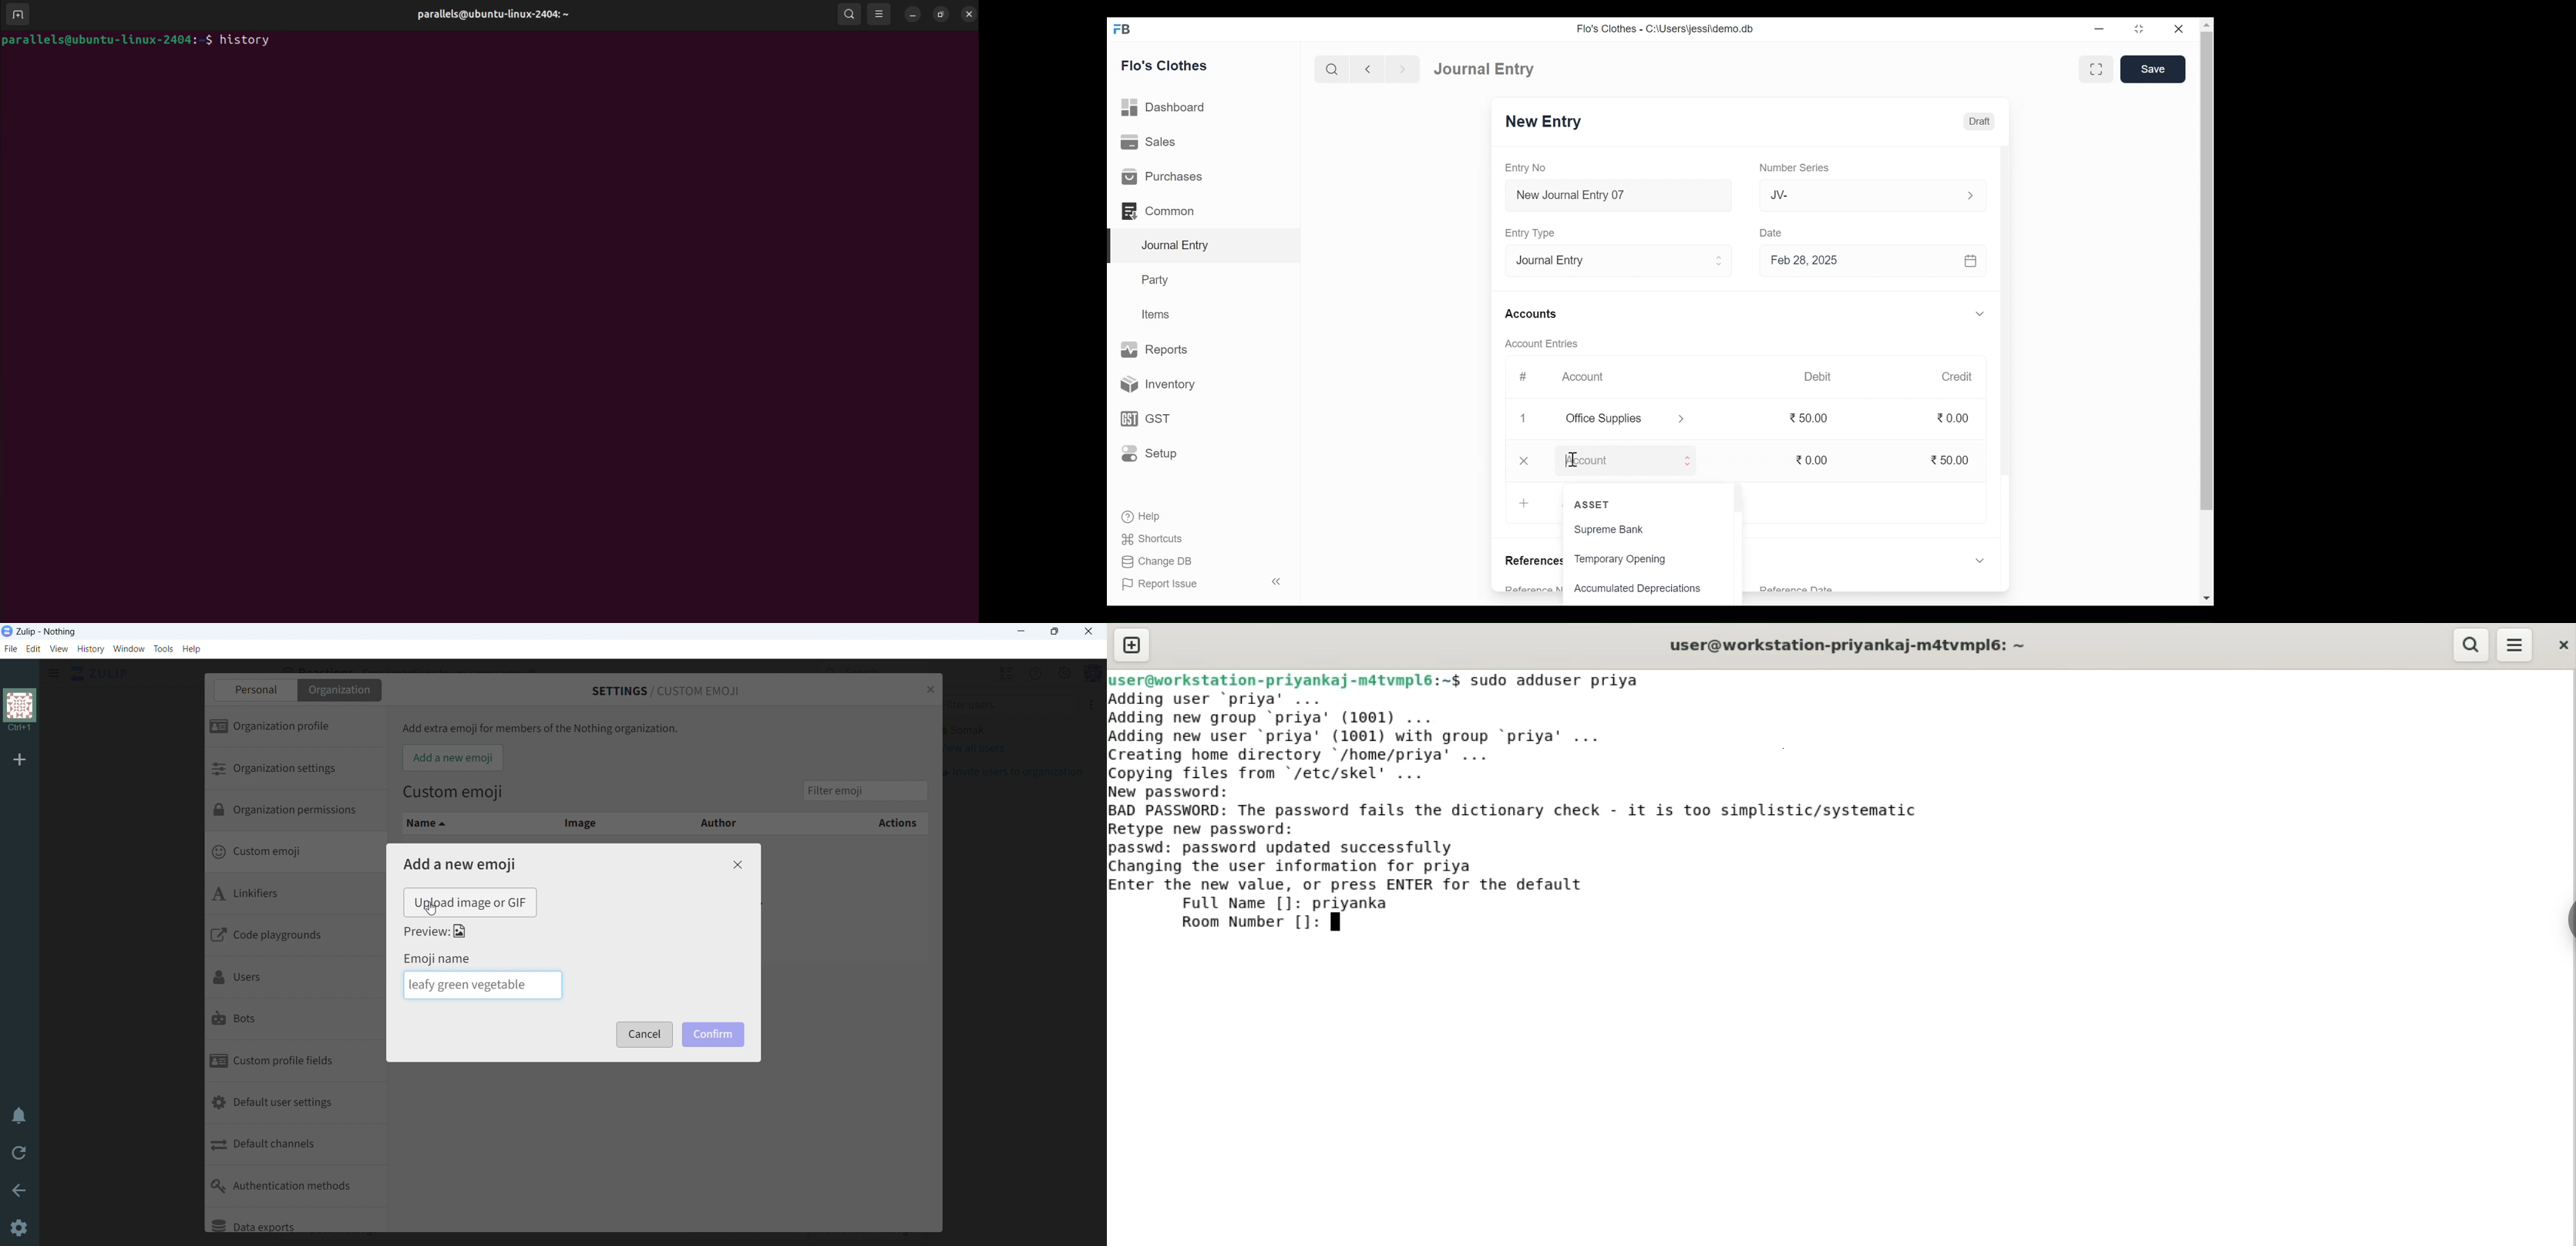 Image resolution: width=2576 pixels, height=1260 pixels. Describe the element at coordinates (1159, 537) in the screenshot. I see `Shortcuts` at that location.